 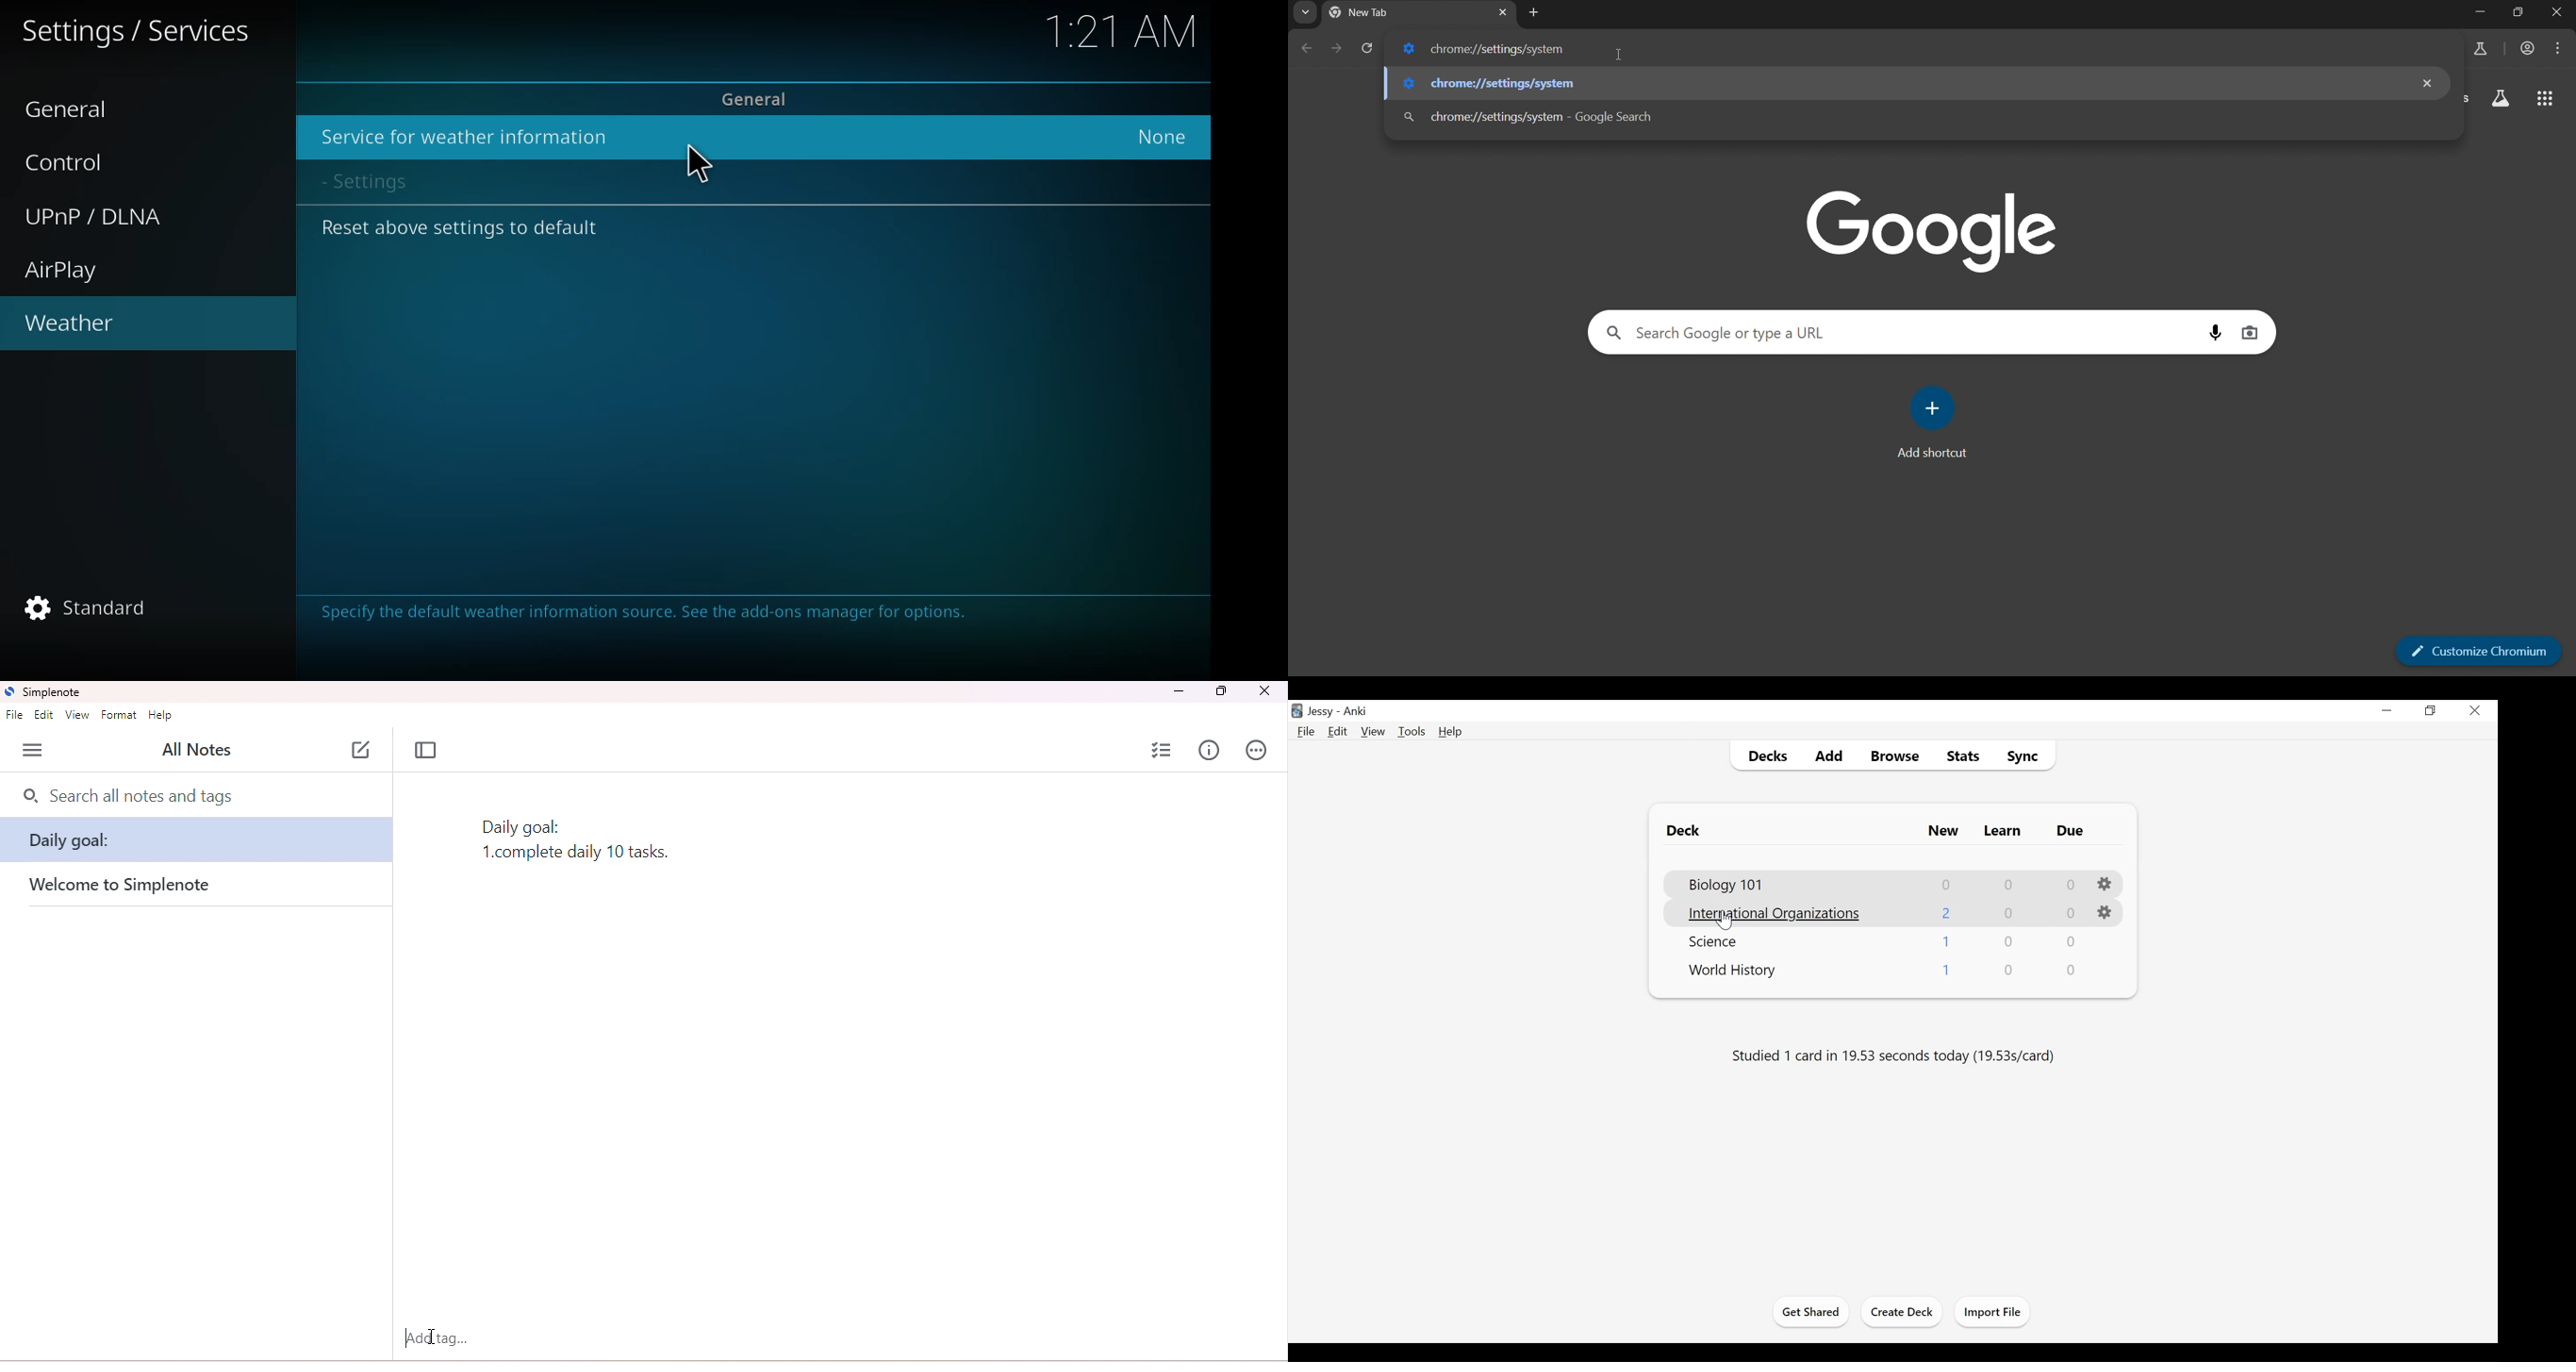 What do you see at coordinates (1894, 1057) in the screenshot?
I see `Studied number of cards in number of seconds today (s/card)` at bounding box center [1894, 1057].